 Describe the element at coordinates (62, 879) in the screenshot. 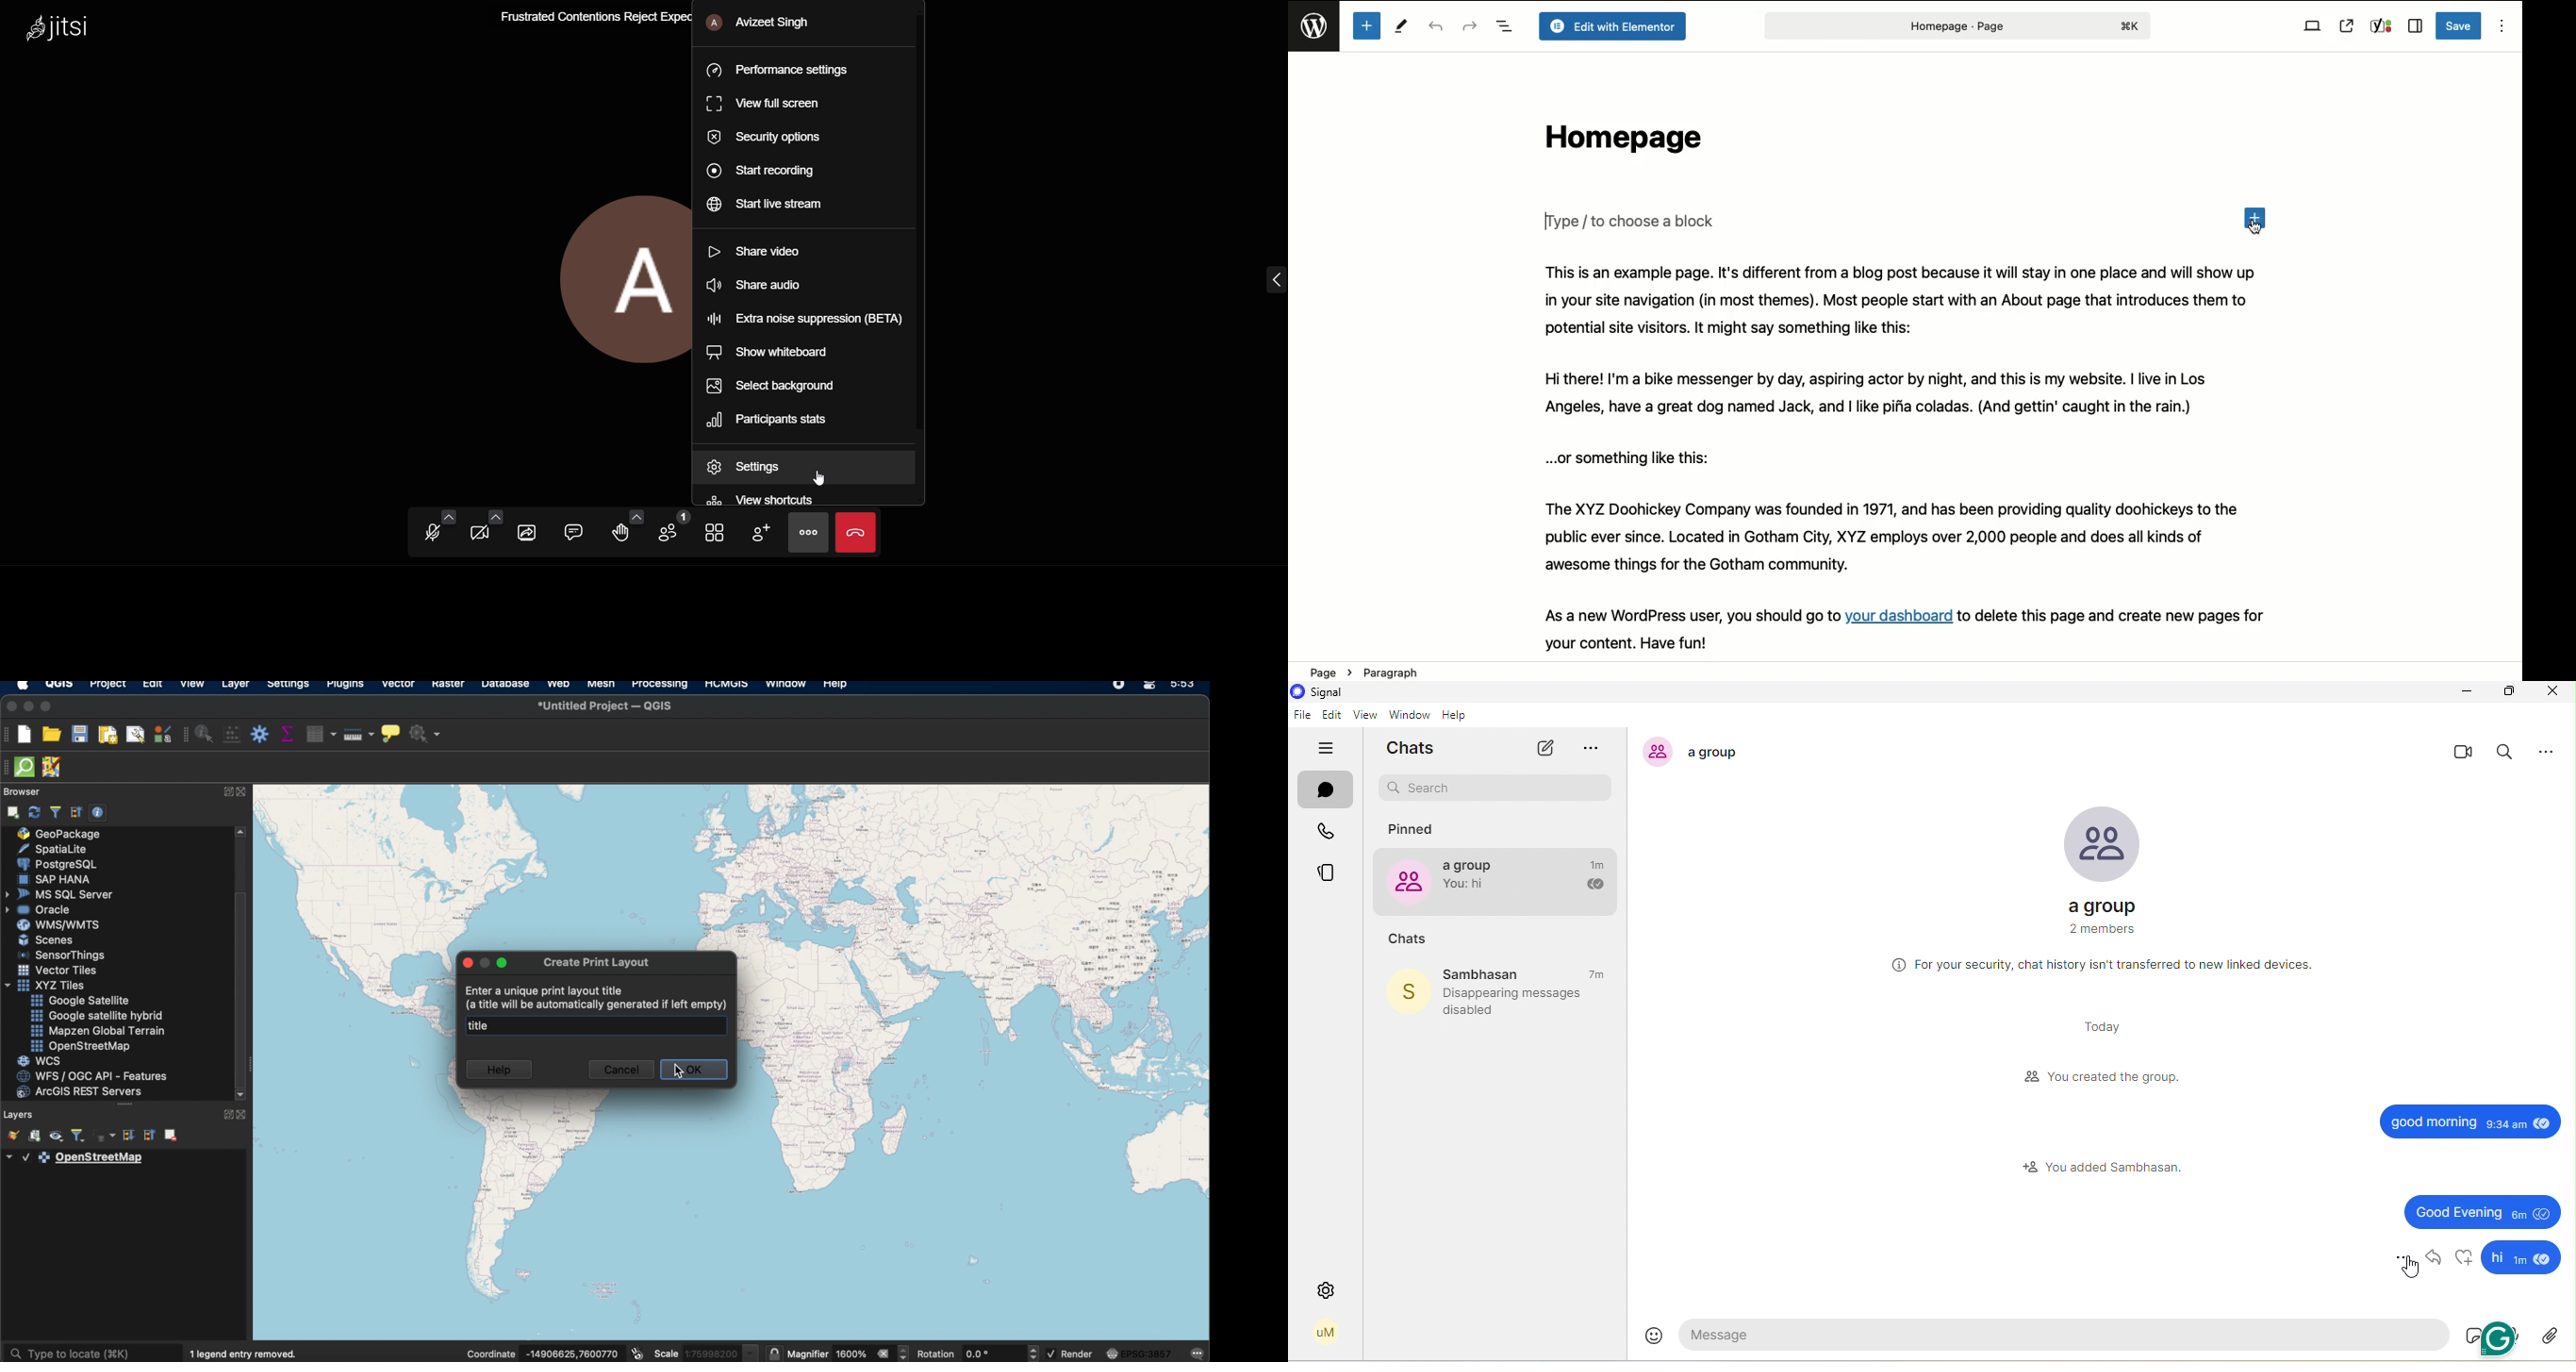

I see `sap hana` at that location.